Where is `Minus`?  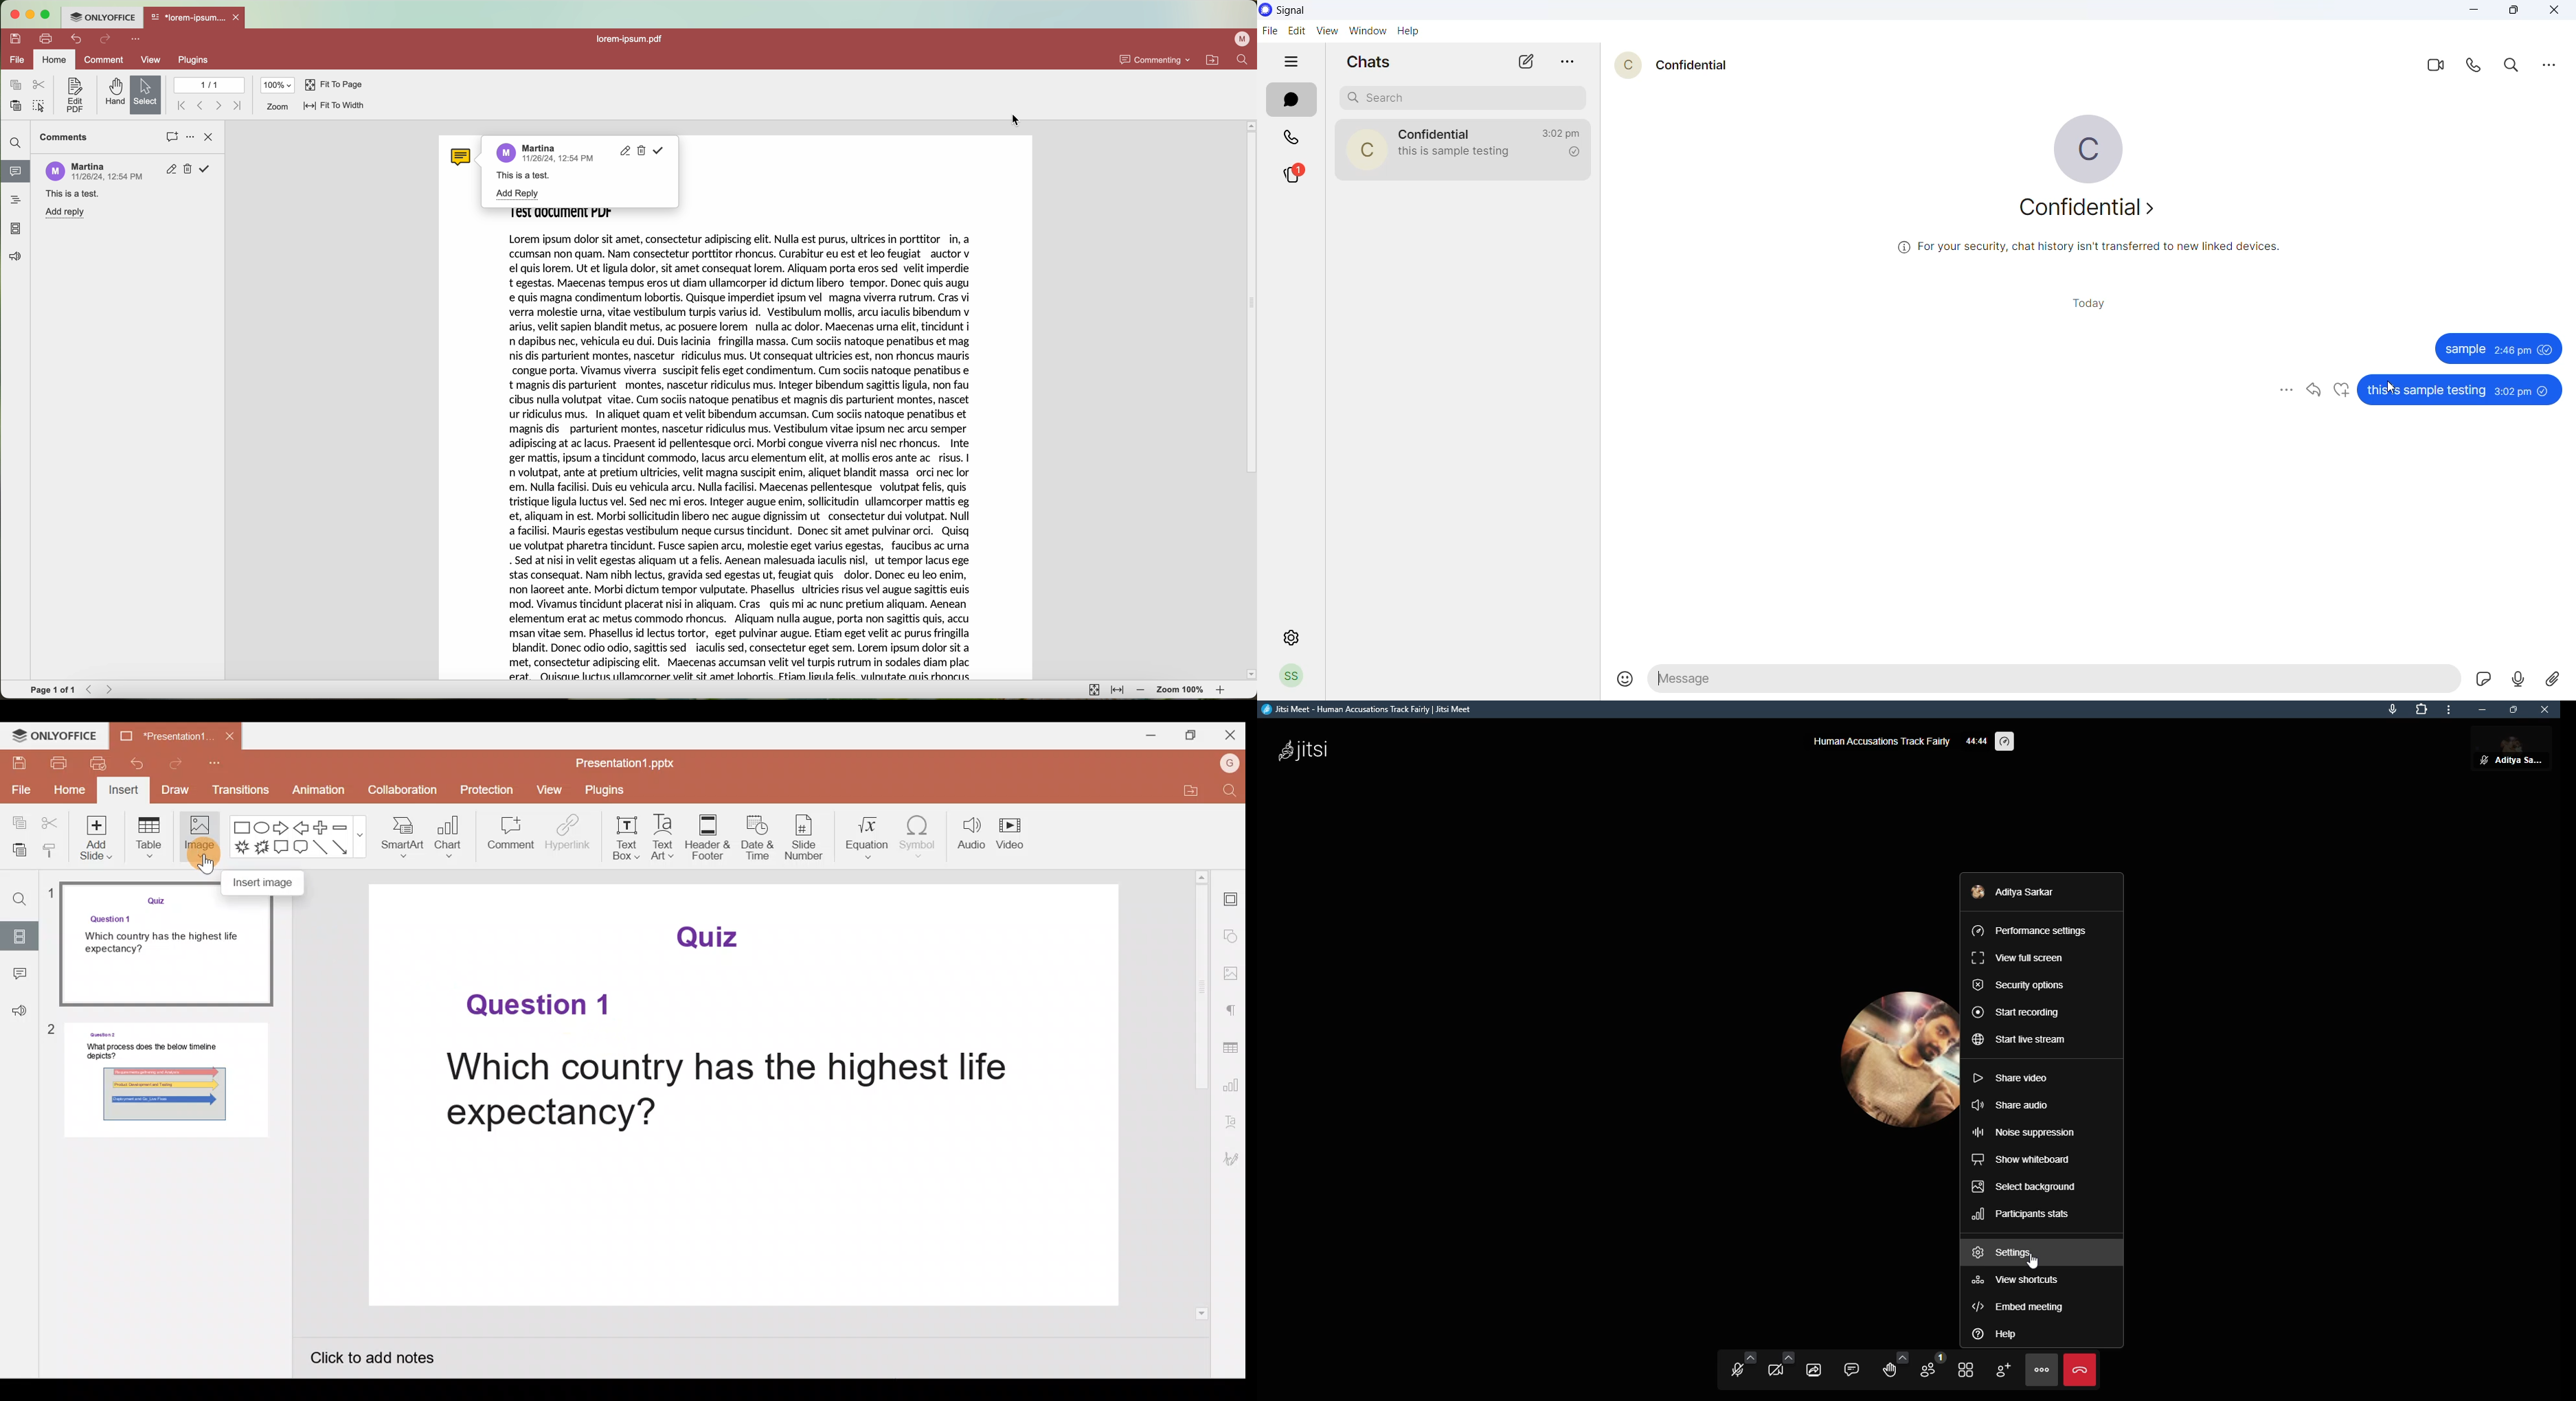
Minus is located at coordinates (347, 826).